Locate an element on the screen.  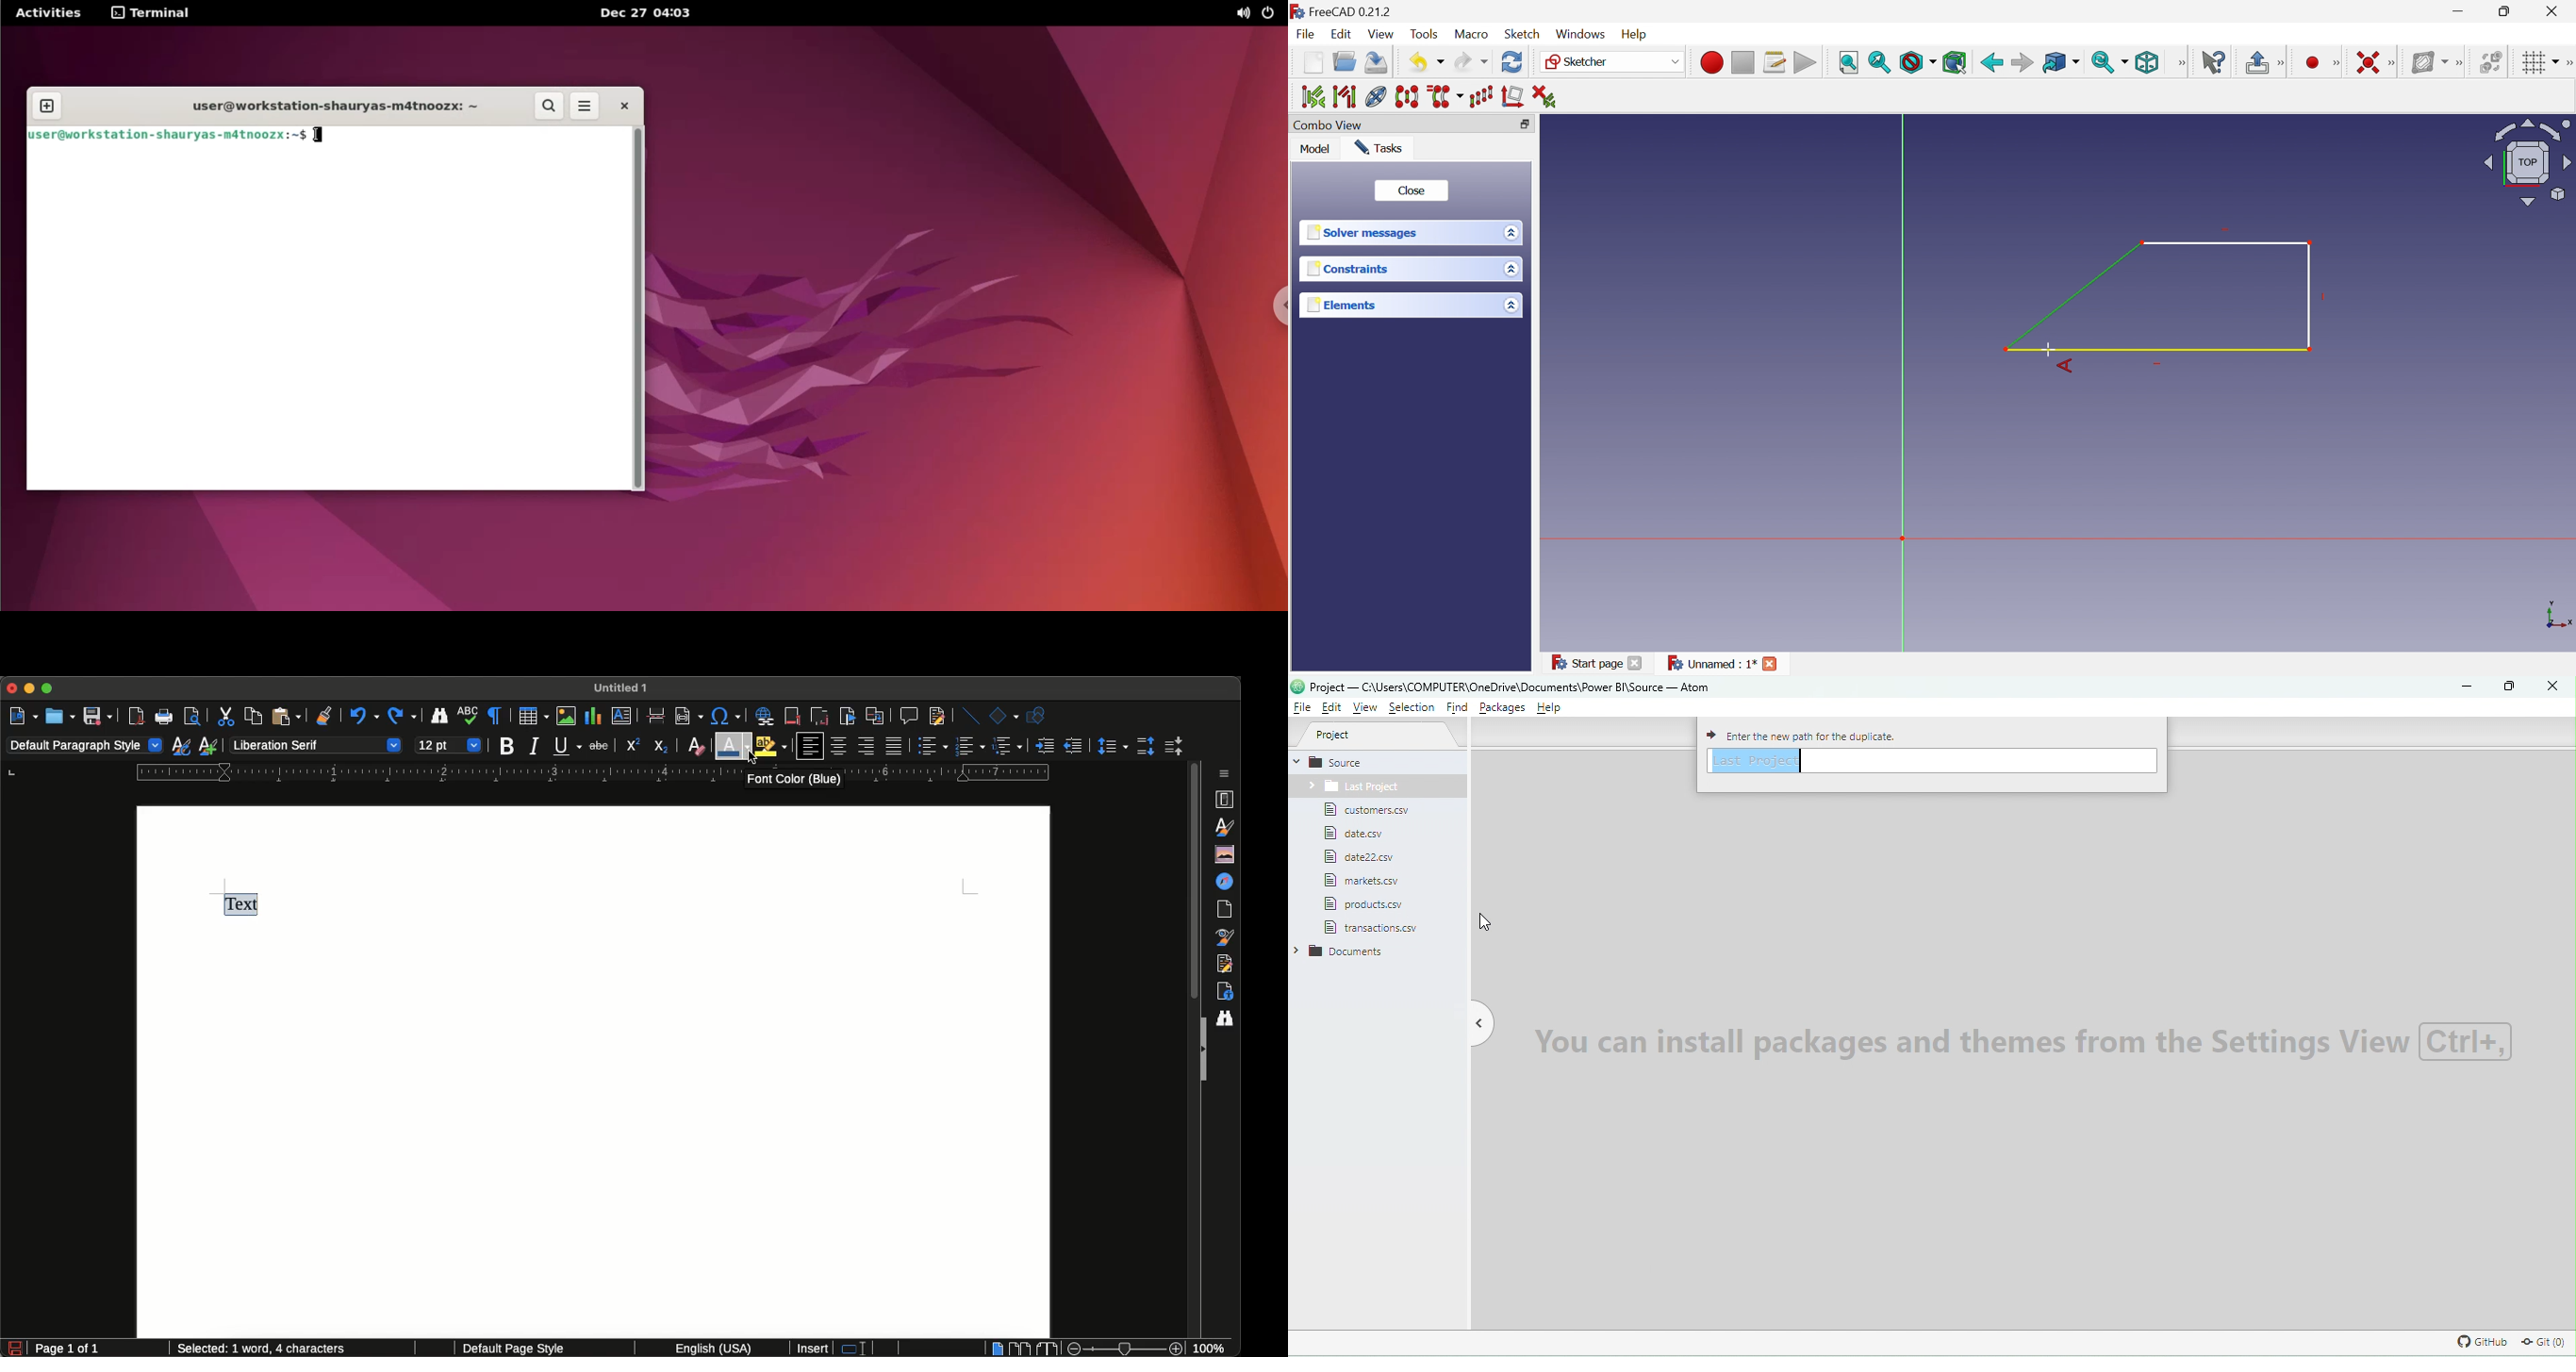
Center vertically  is located at coordinates (839, 746).